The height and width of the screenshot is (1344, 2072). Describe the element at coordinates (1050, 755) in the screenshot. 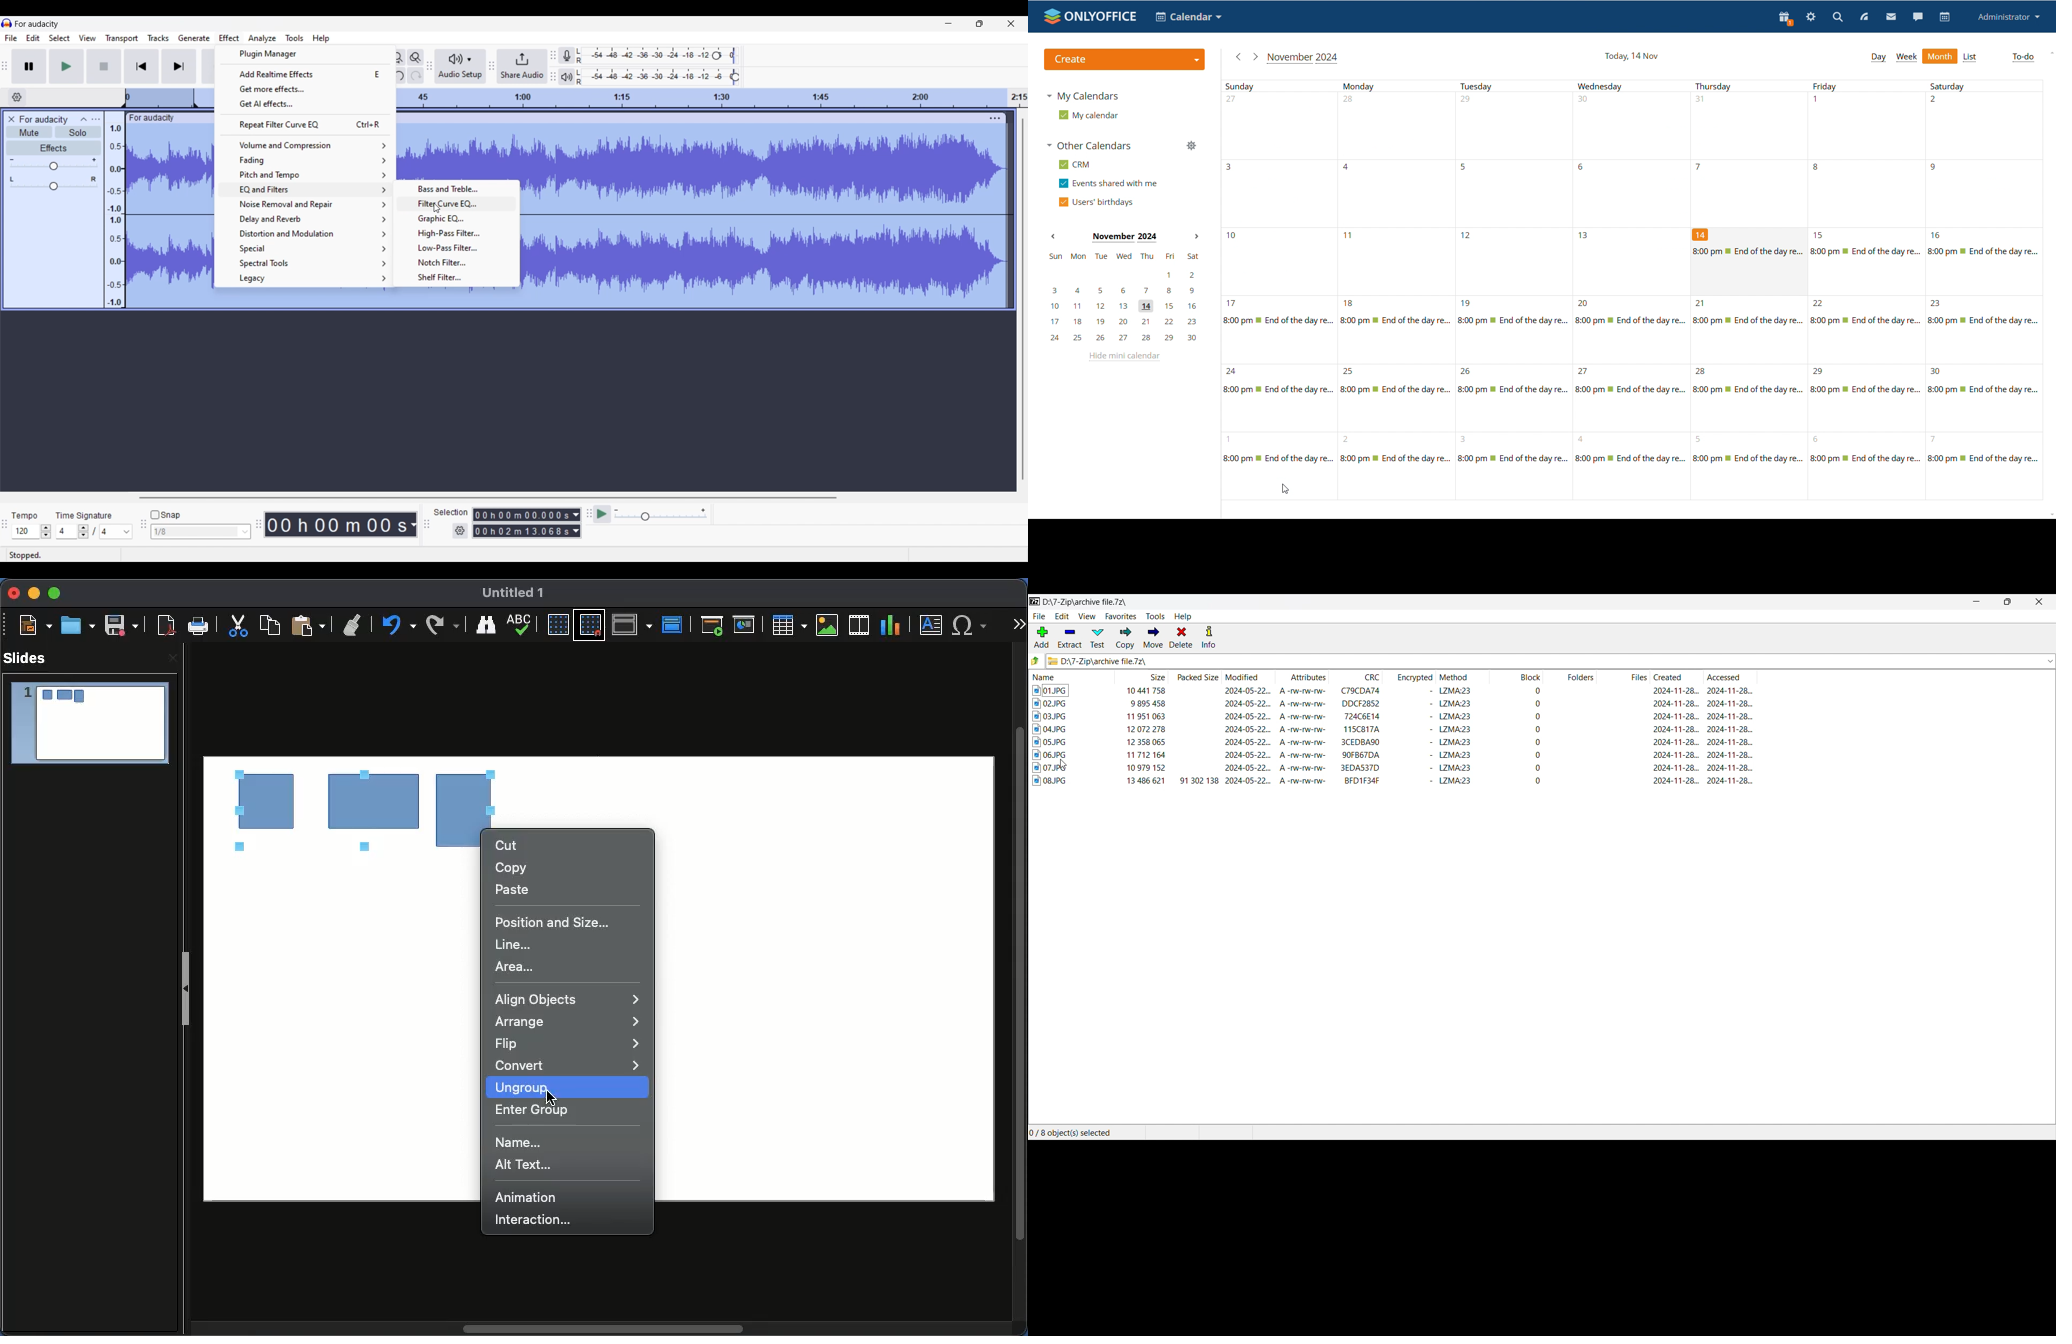

I see `image file` at that location.